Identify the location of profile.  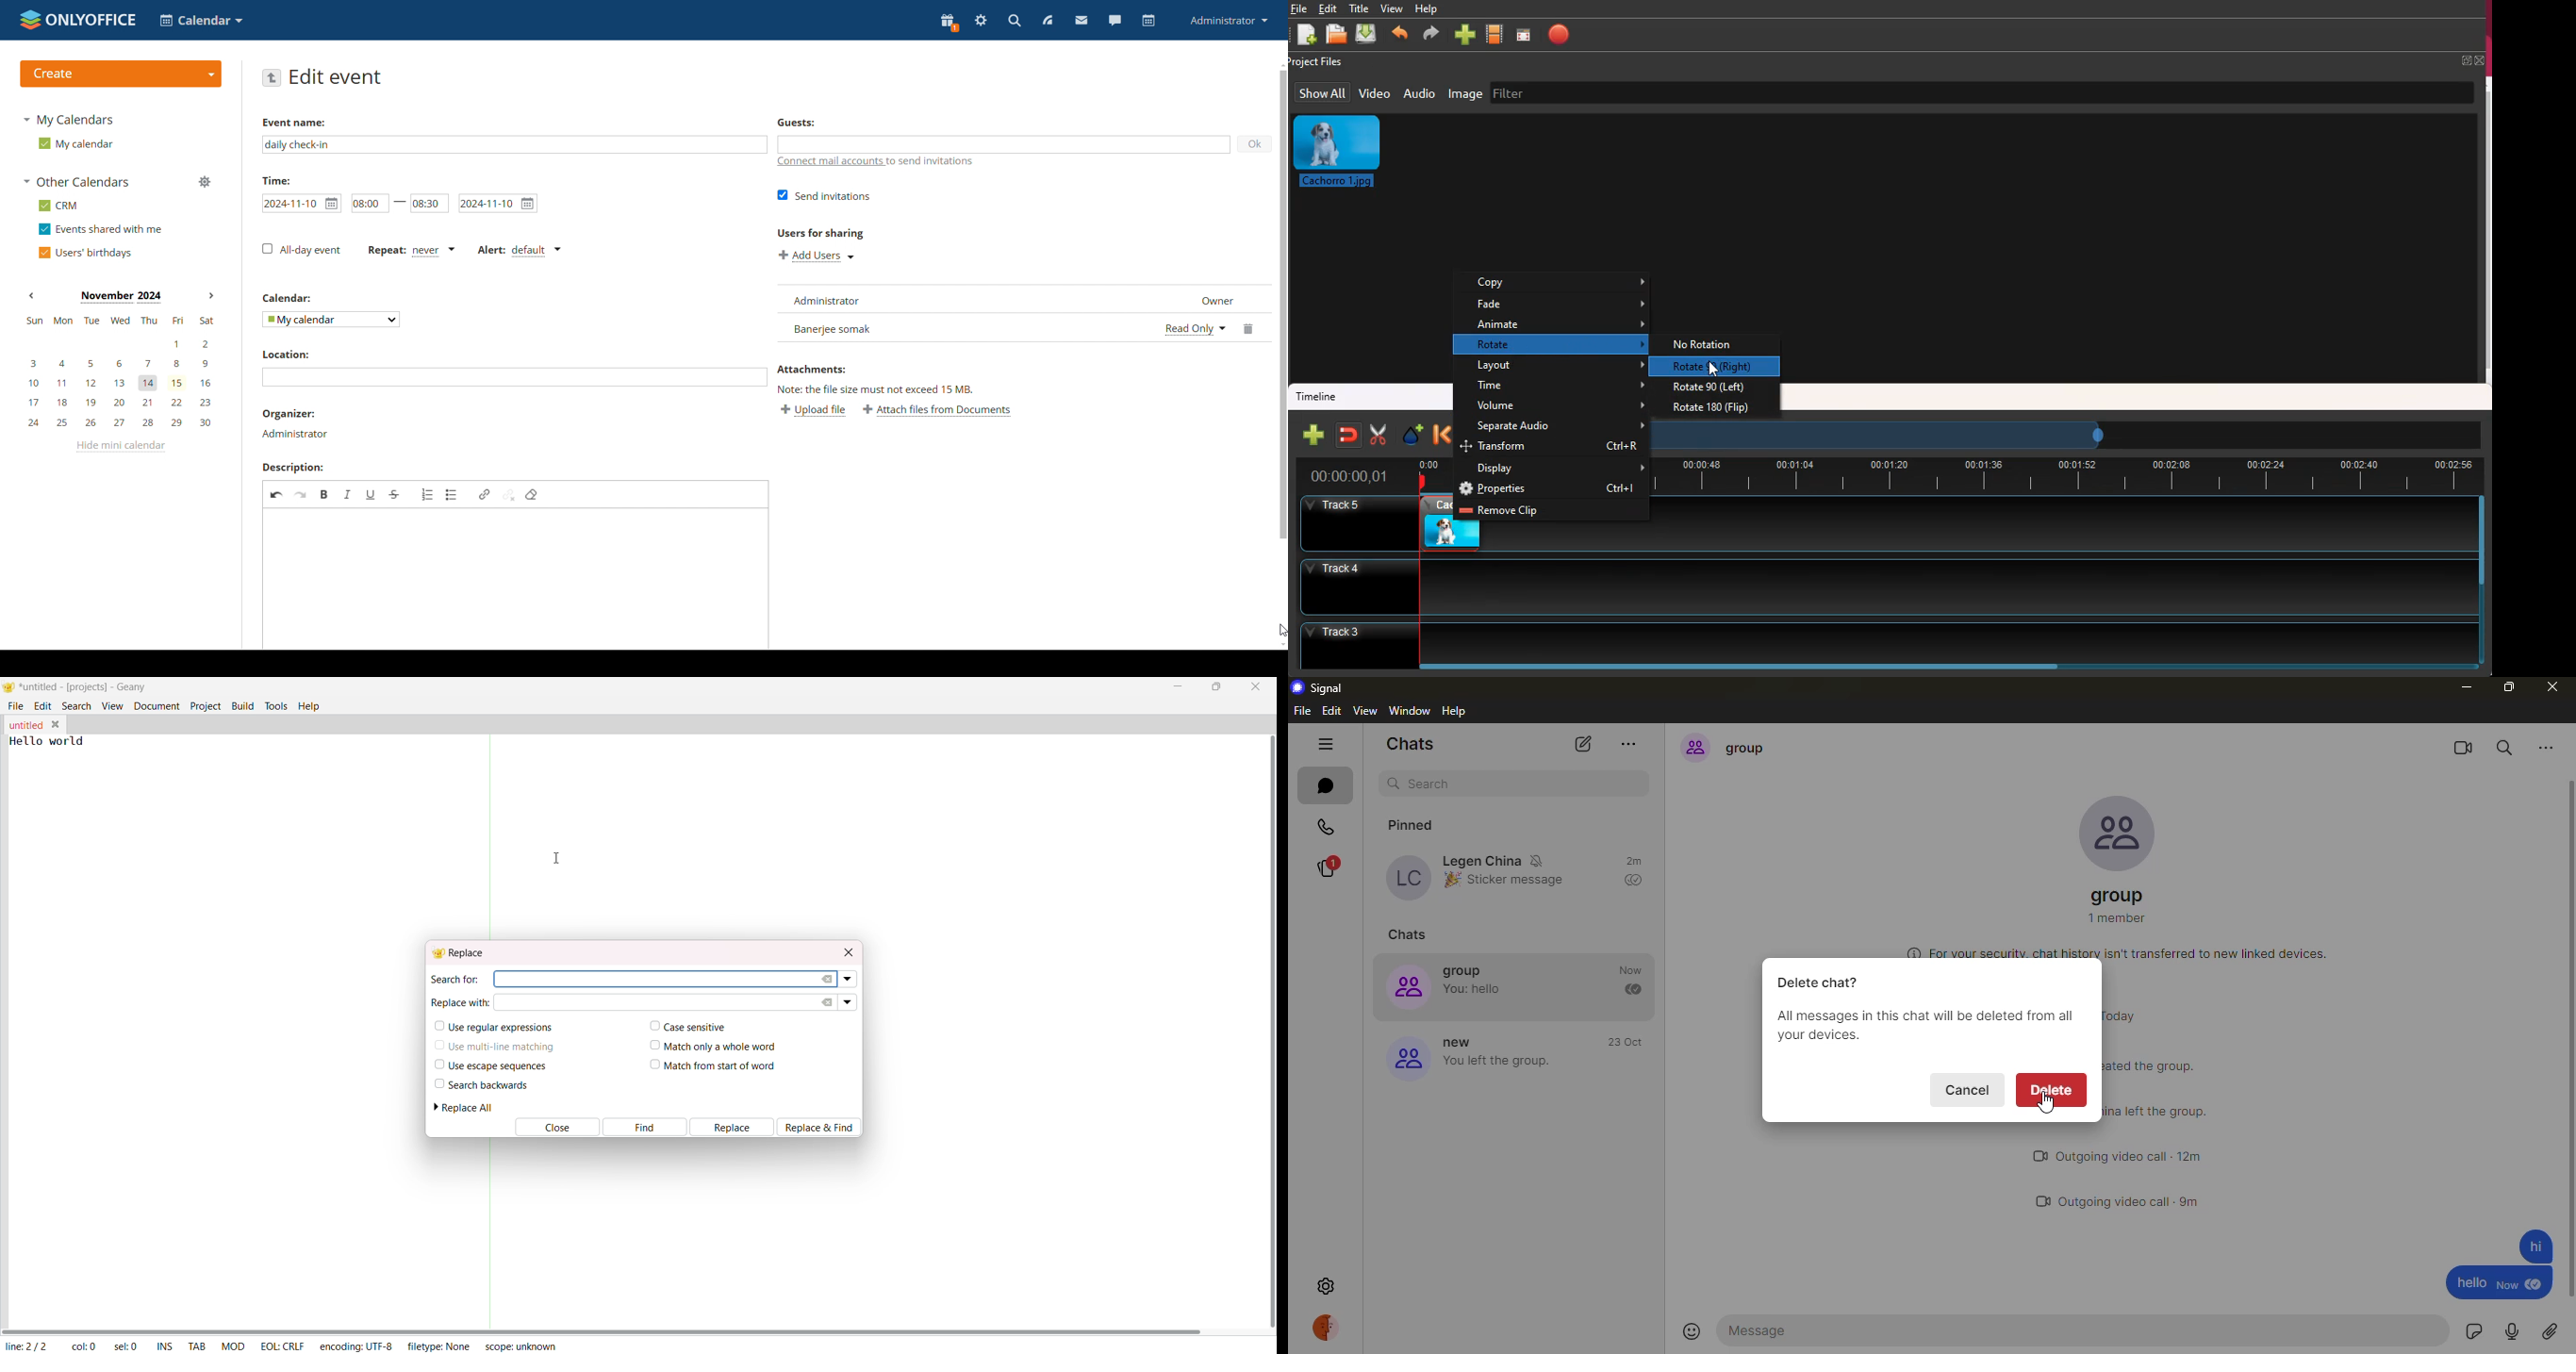
(1405, 878).